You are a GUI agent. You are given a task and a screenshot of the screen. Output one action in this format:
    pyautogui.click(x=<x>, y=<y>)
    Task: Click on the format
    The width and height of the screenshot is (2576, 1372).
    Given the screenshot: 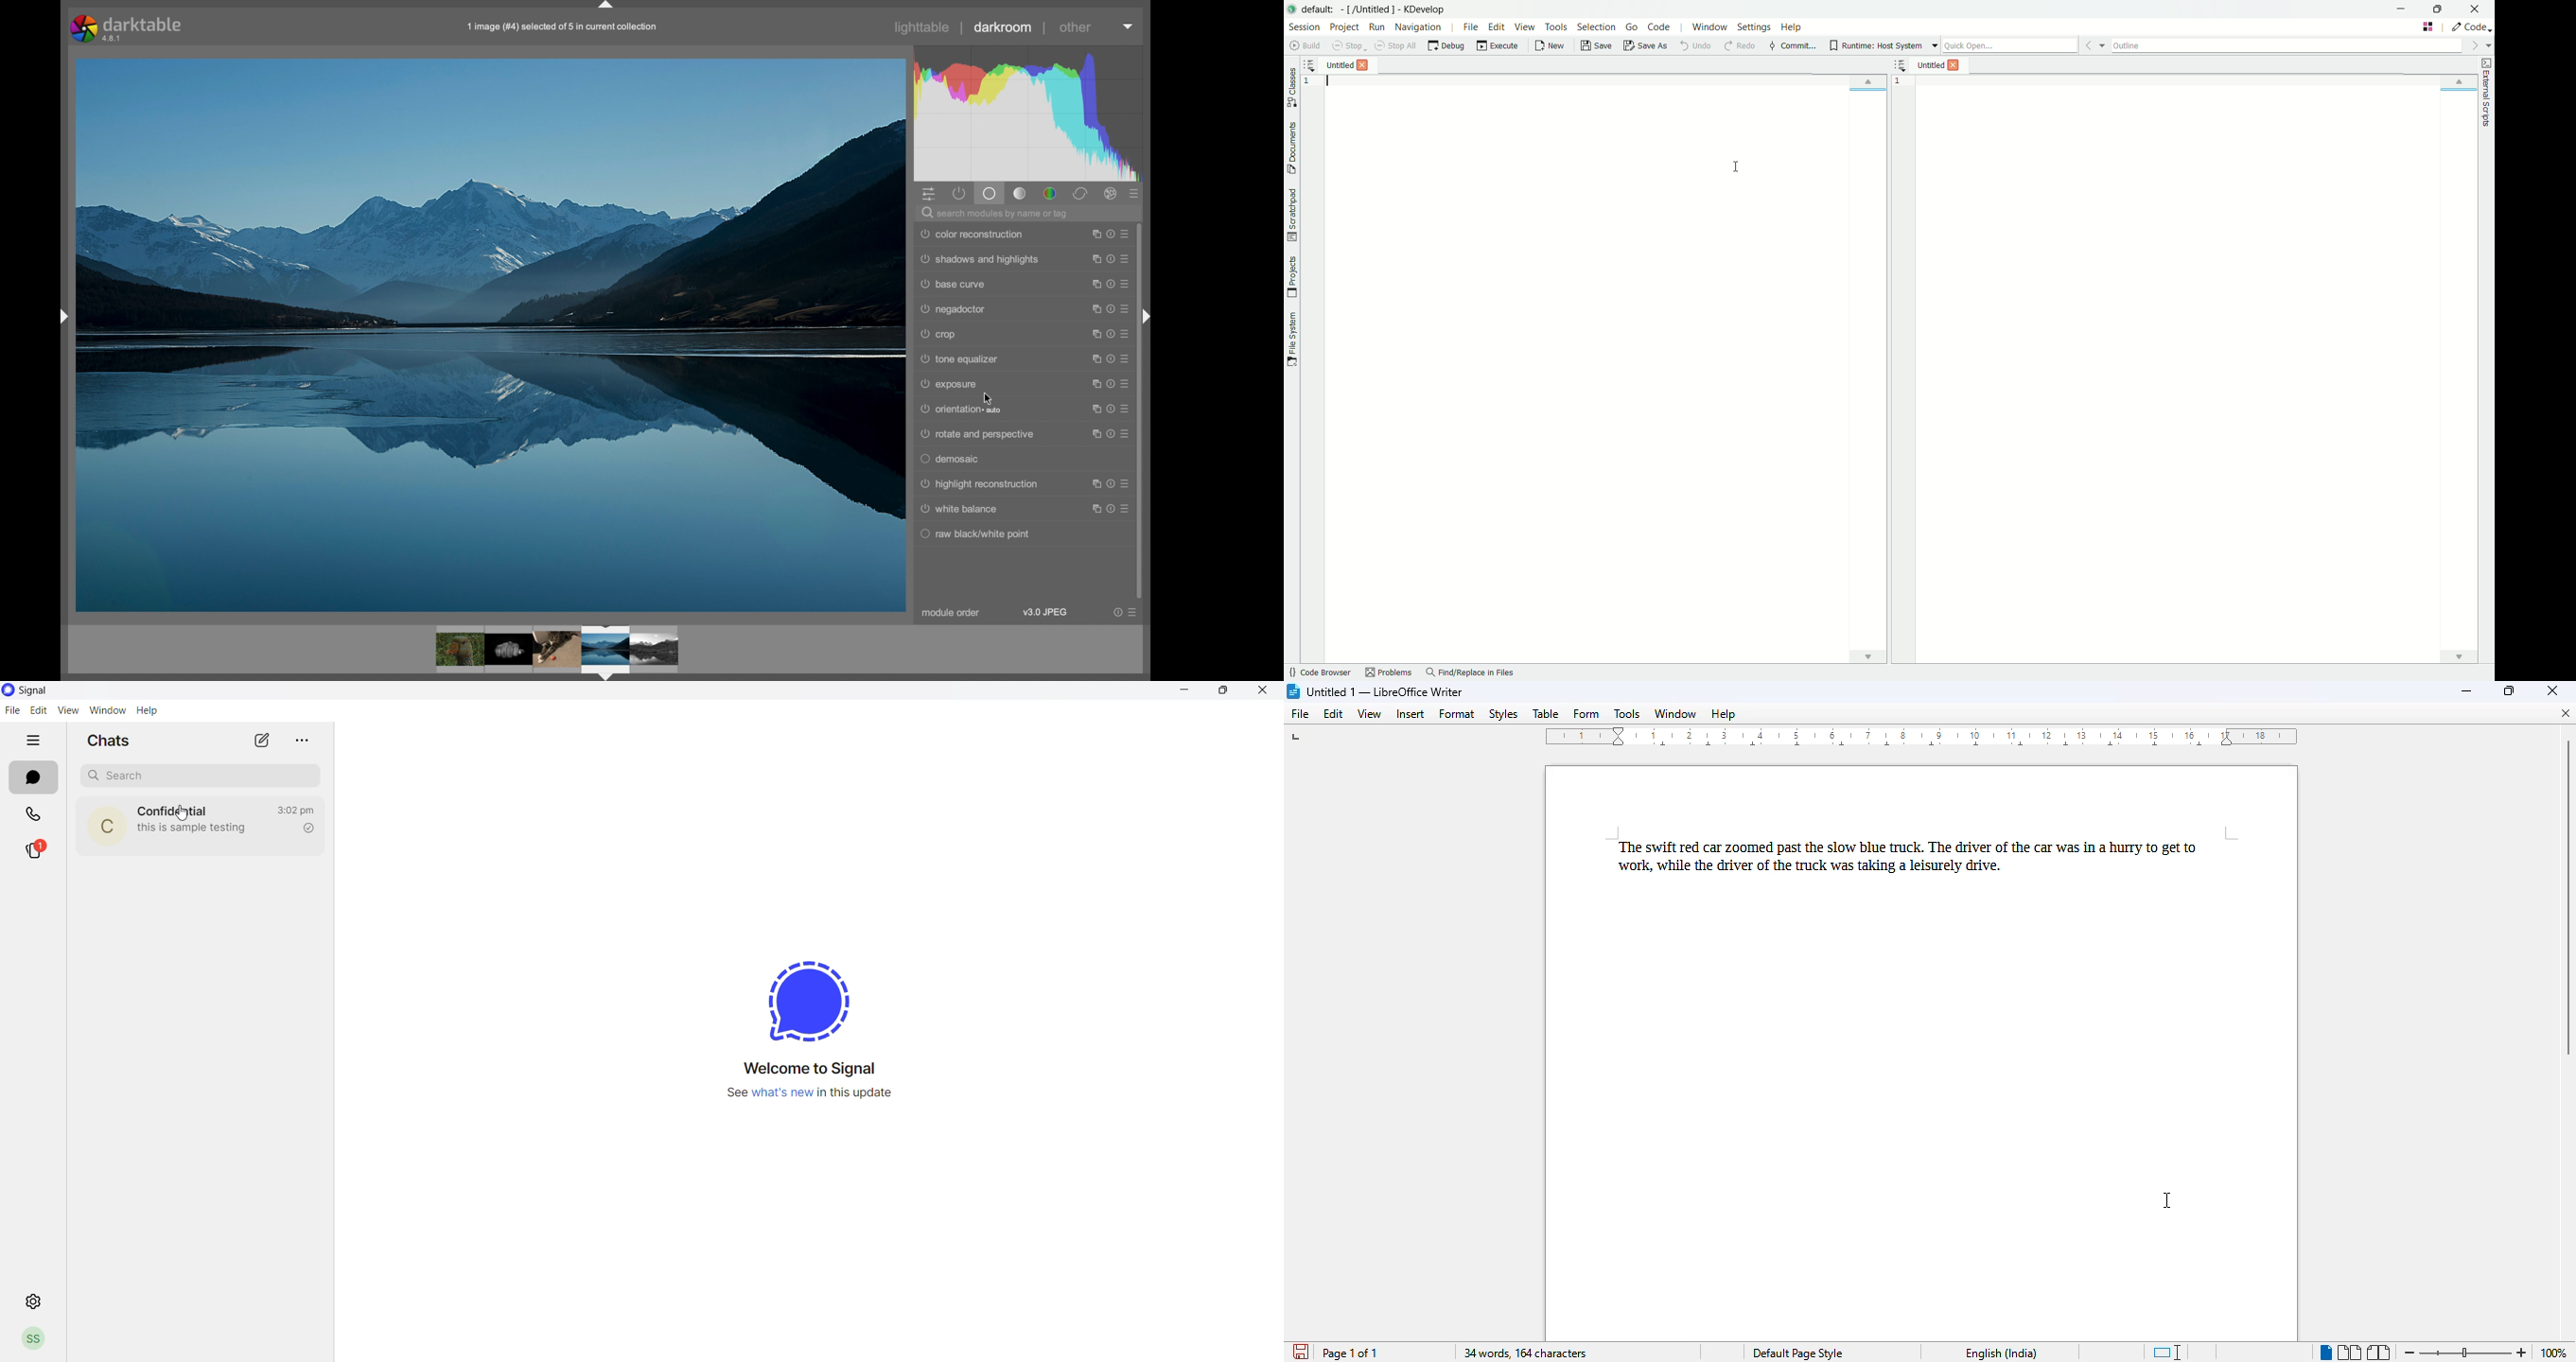 What is the action you would take?
    pyautogui.click(x=1458, y=713)
    